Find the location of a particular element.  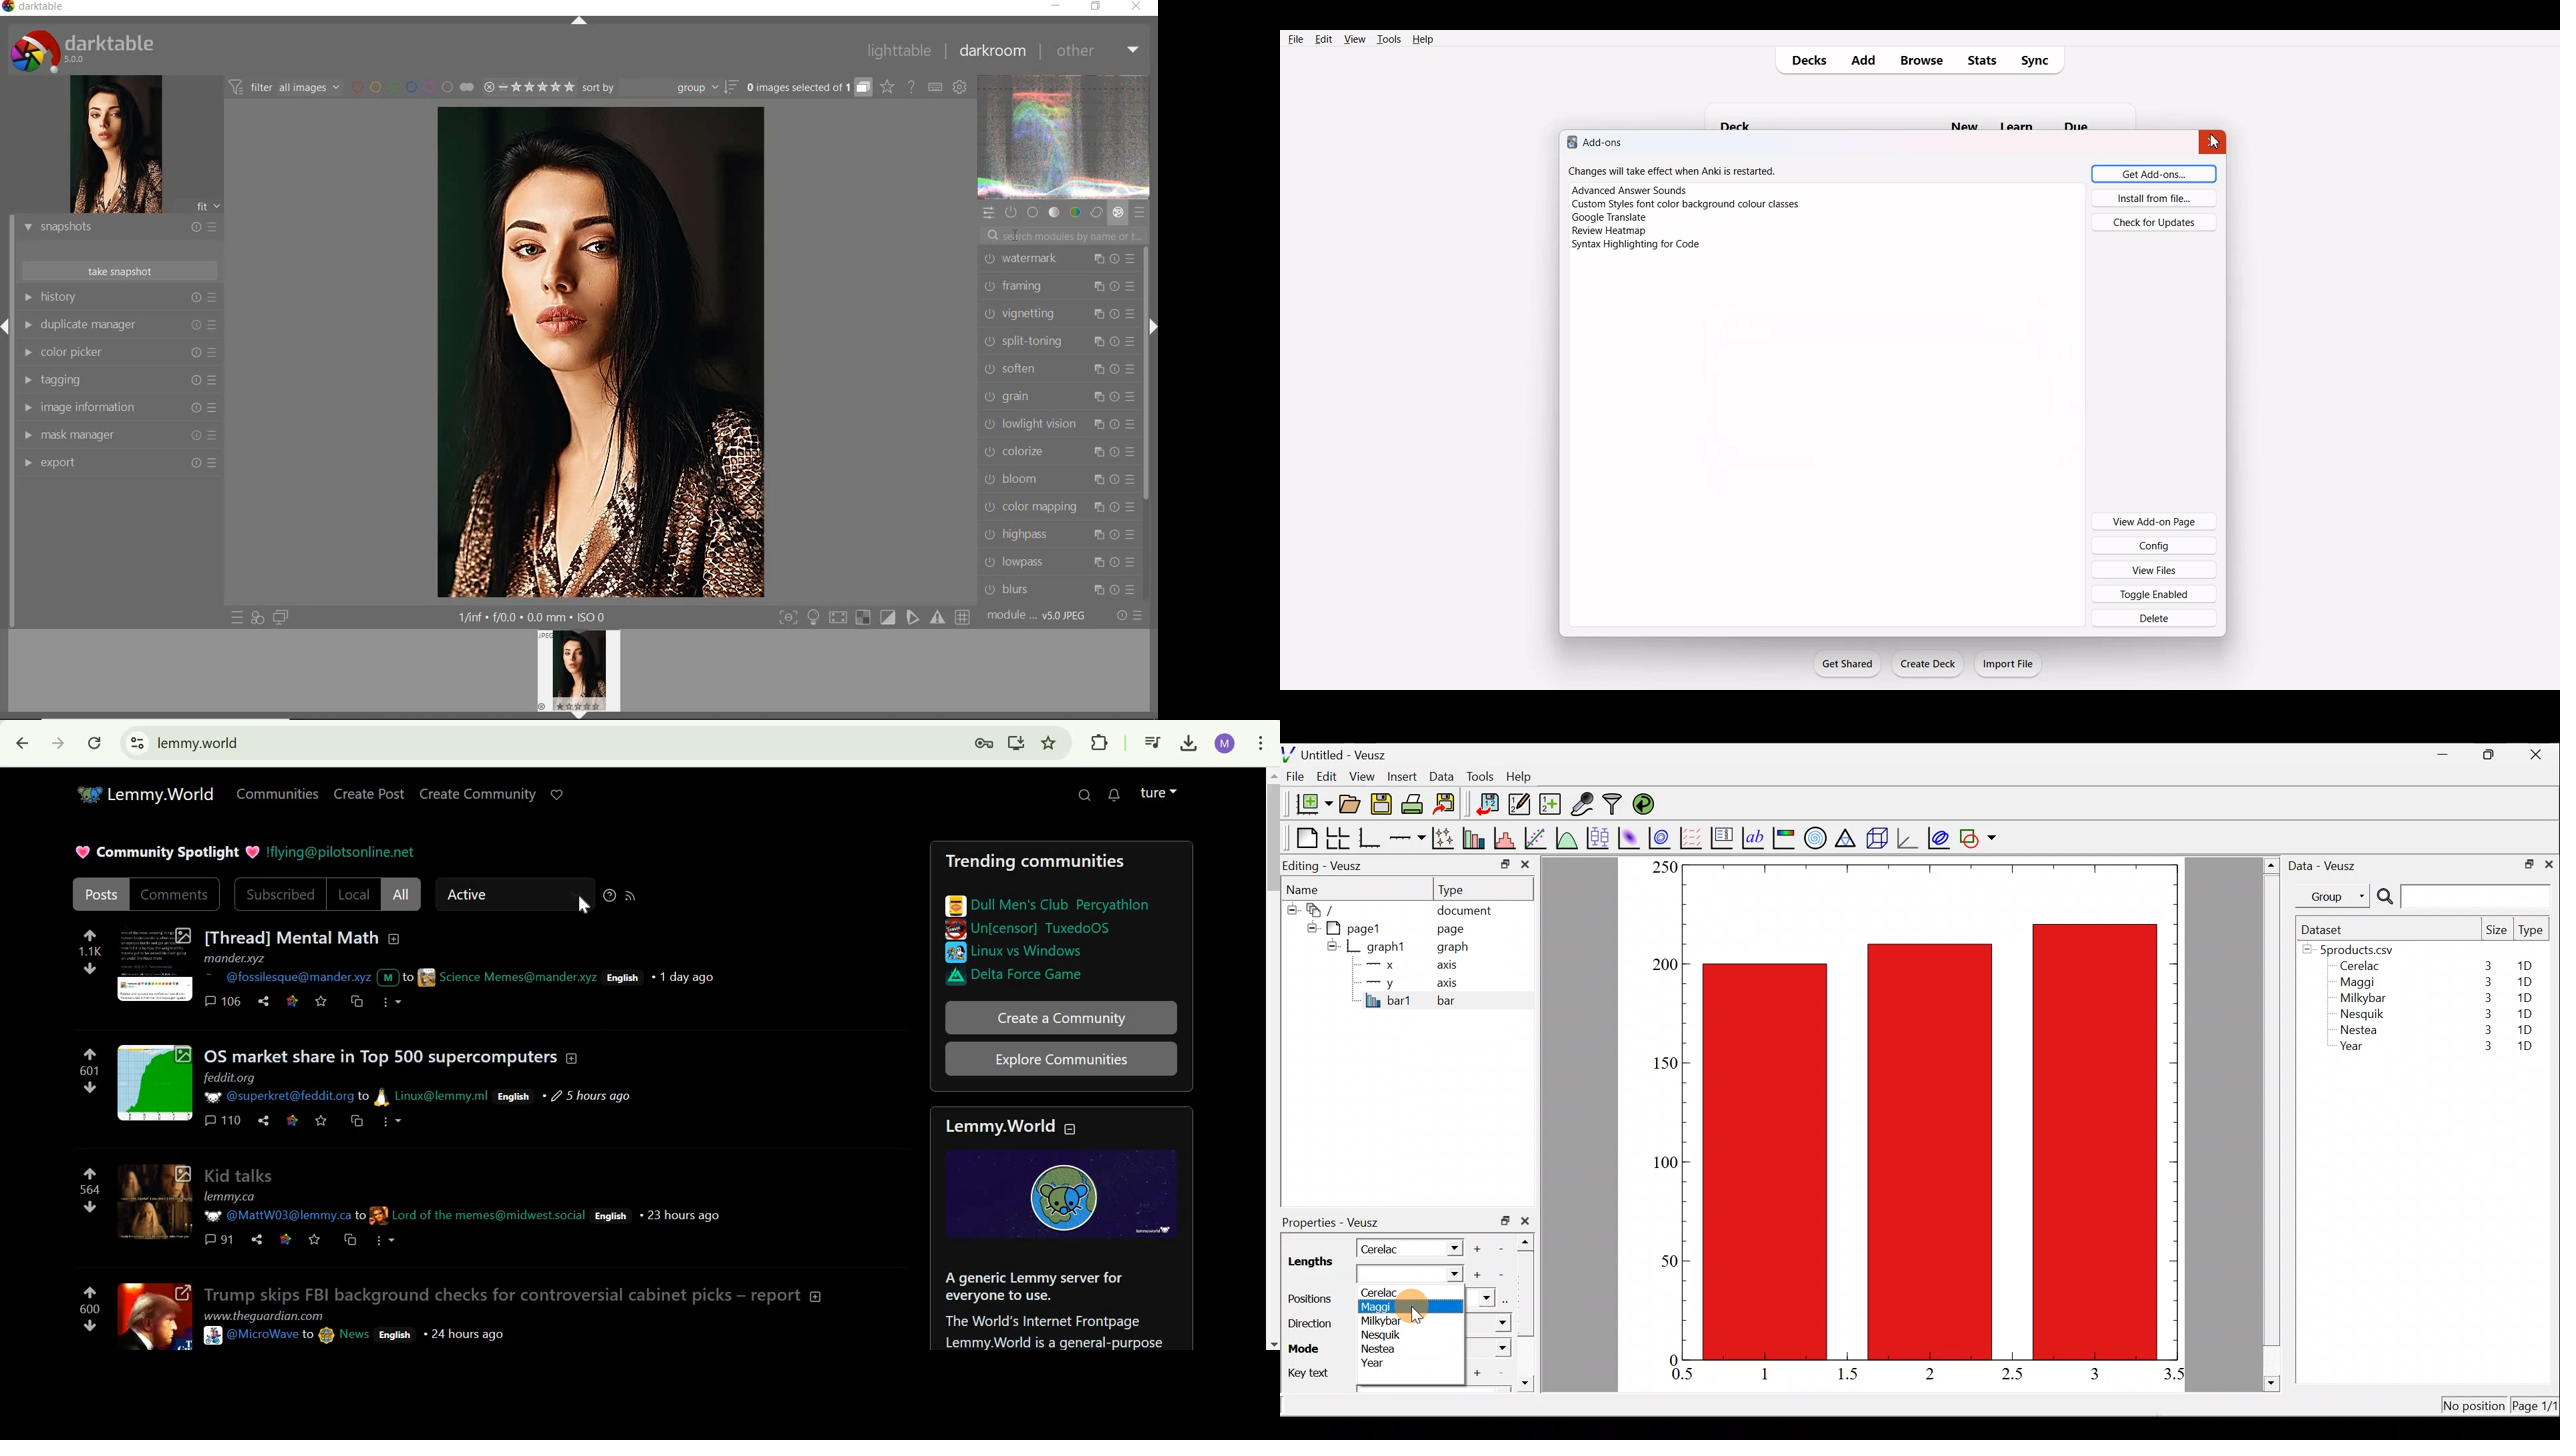

x is located at coordinates (1383, 965).